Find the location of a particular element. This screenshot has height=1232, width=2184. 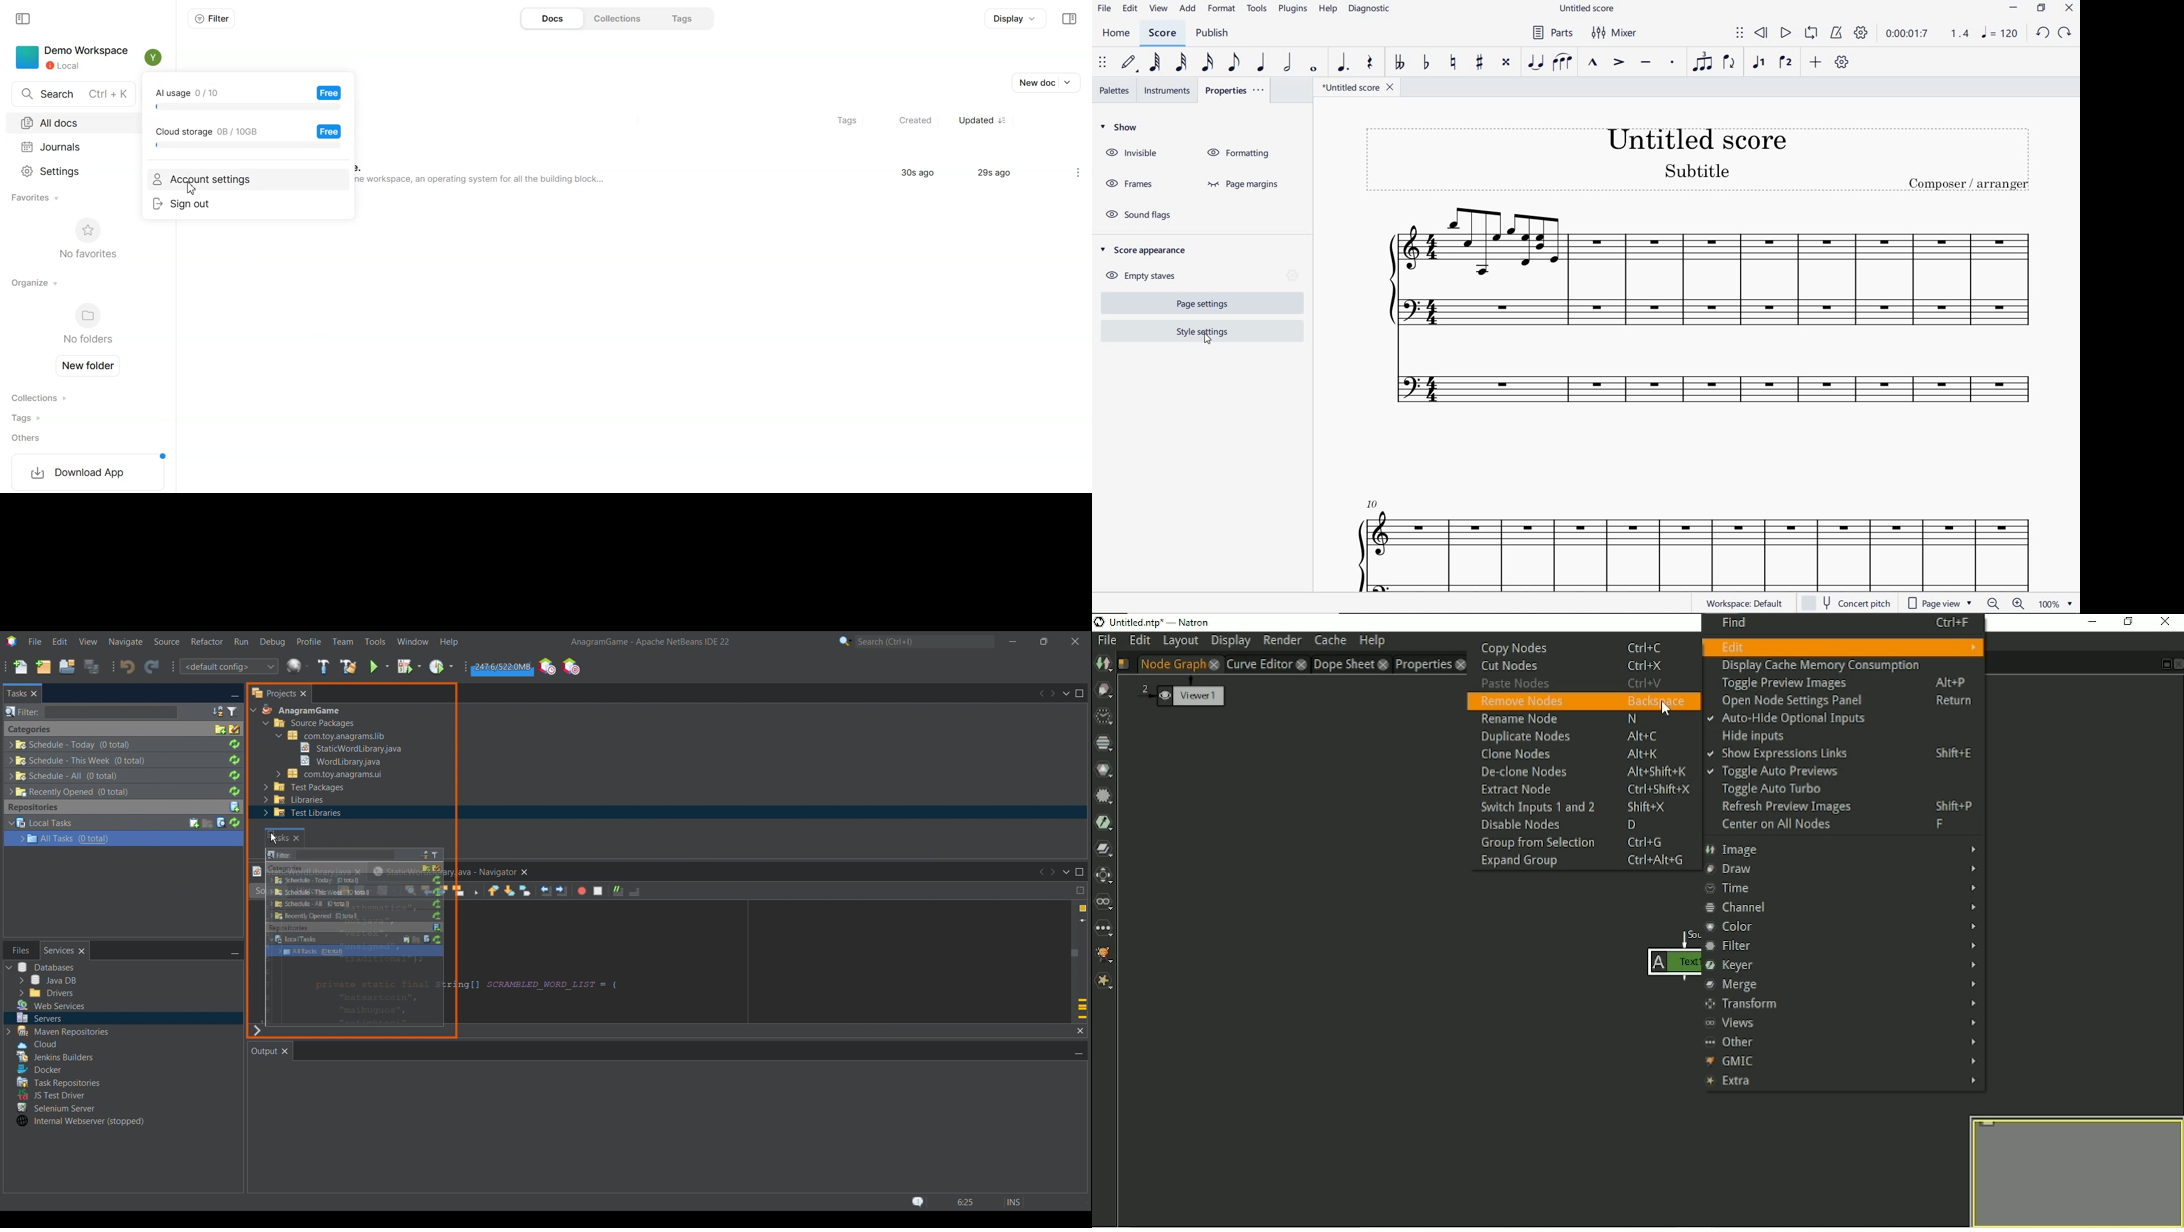

STACCATO is located at coordinates (1672, 64).